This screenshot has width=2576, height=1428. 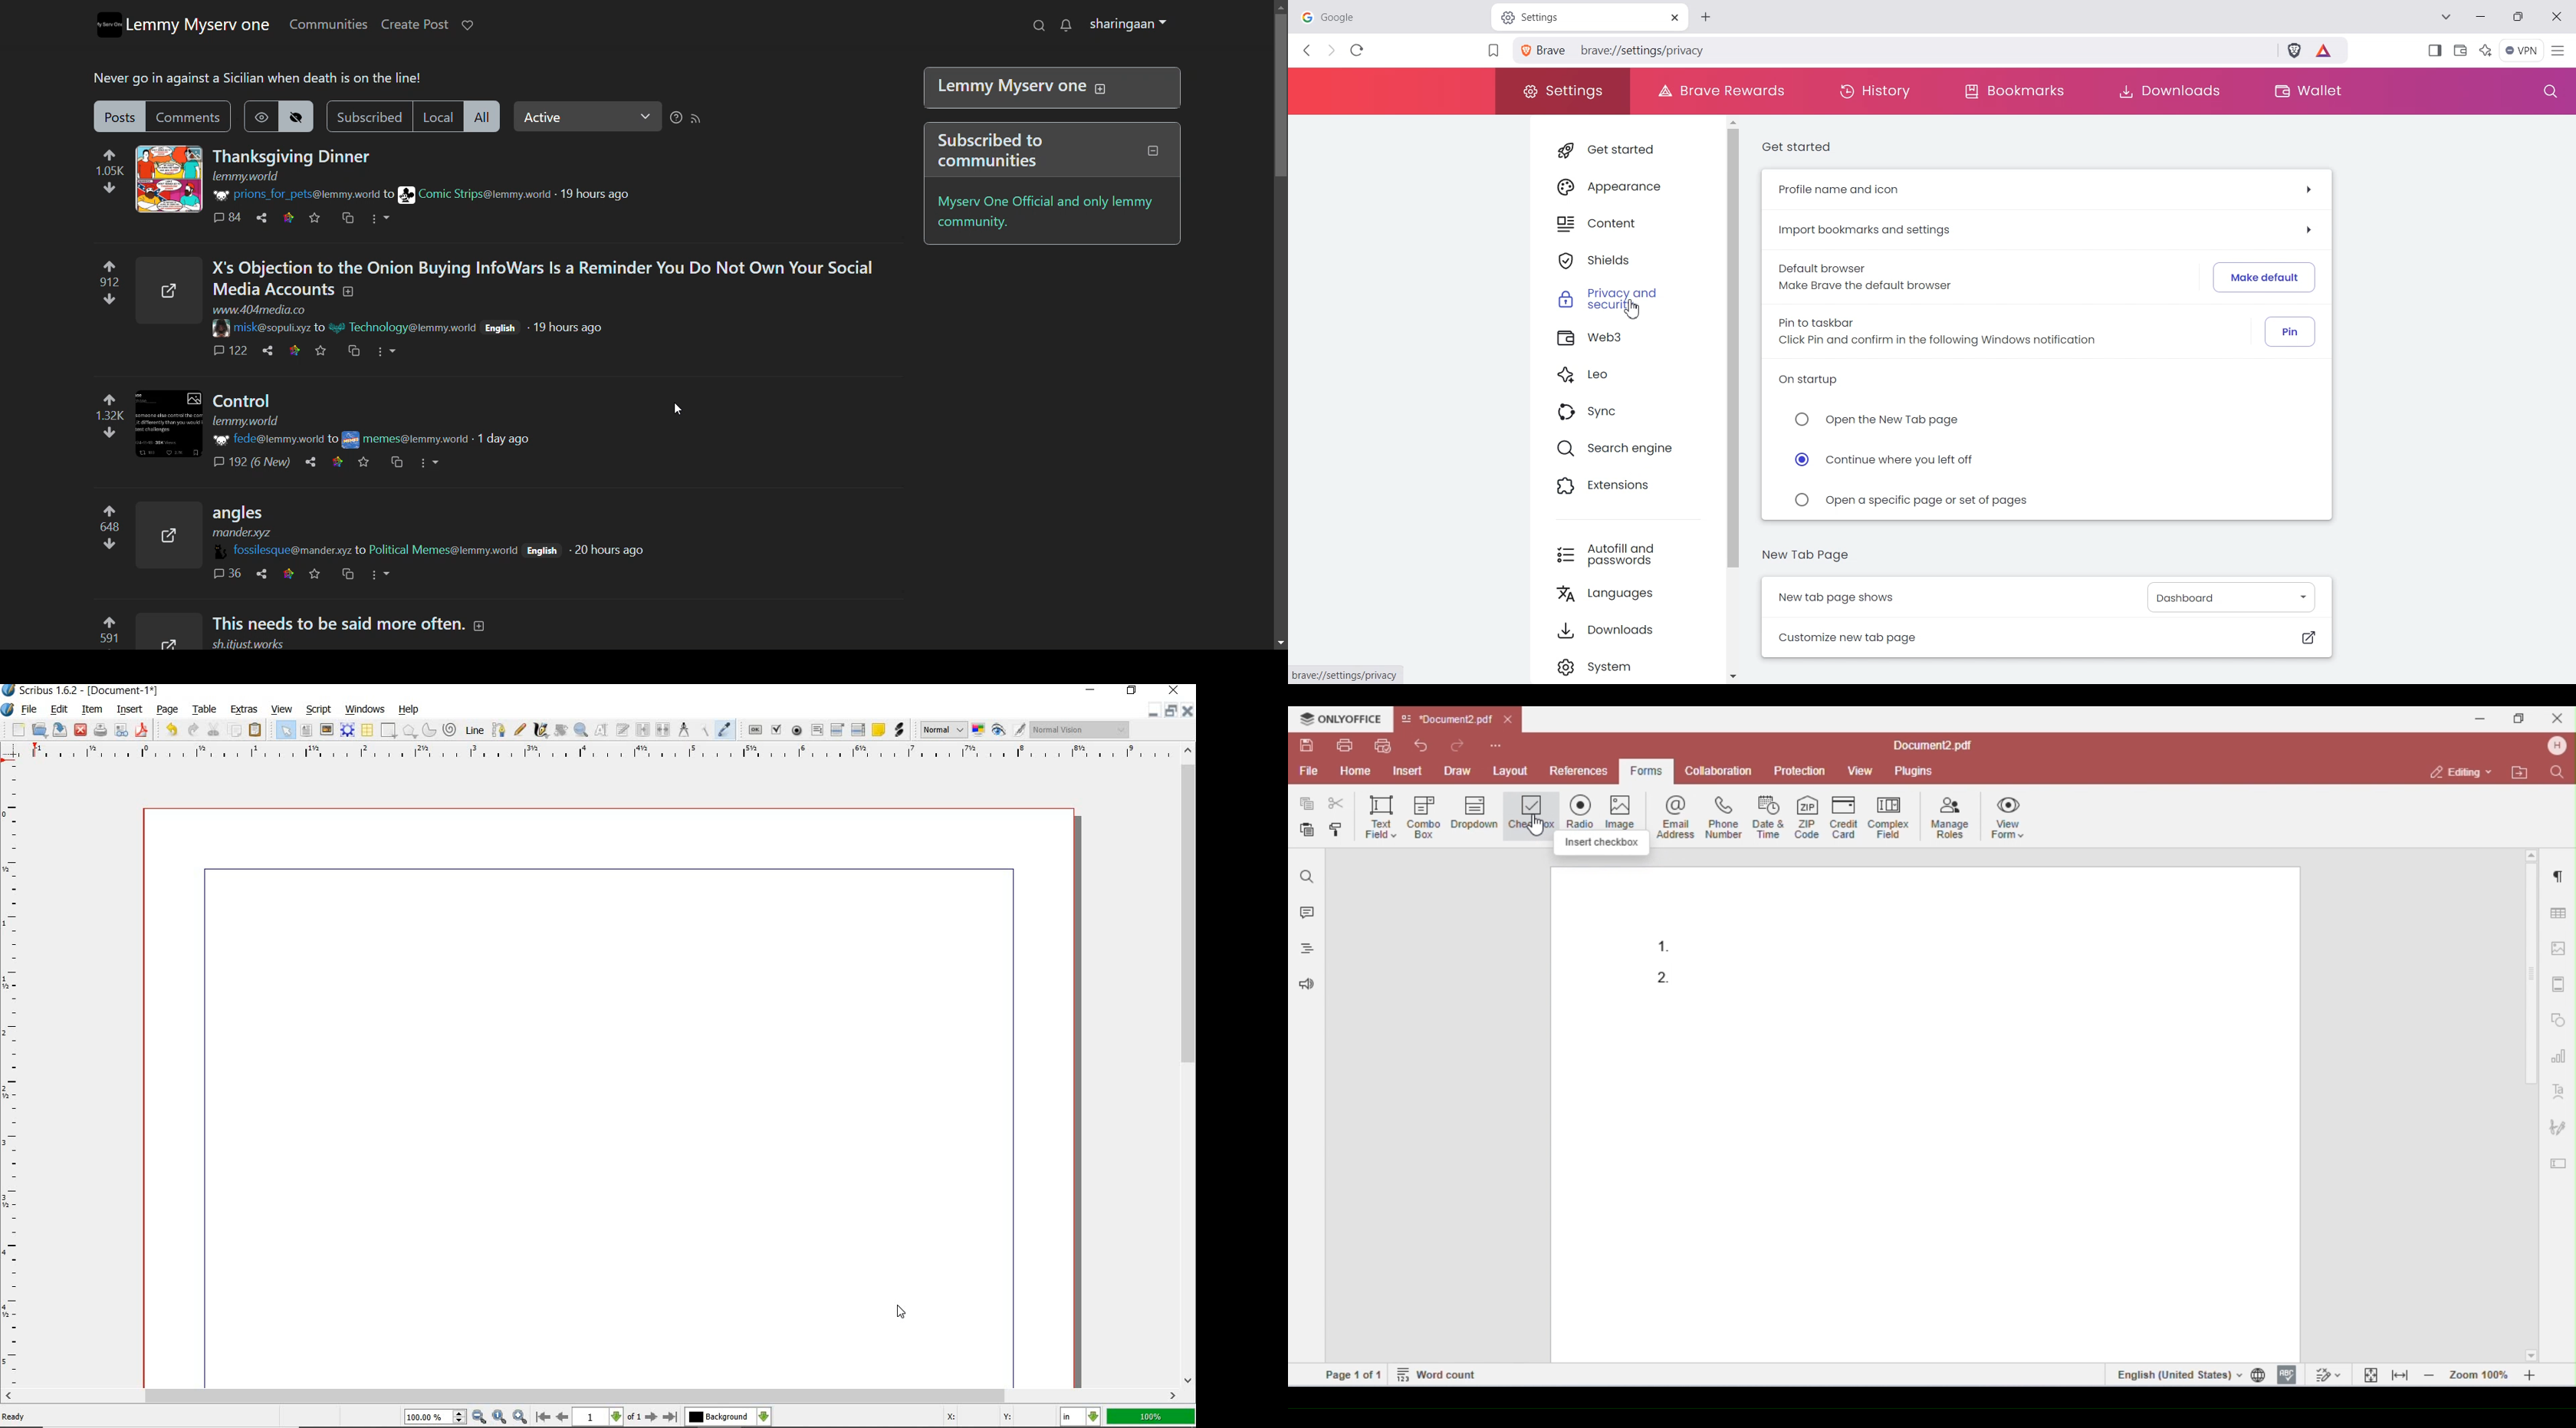 What do you see at coordinates (1276, 7) in the screenshot?
I see `Scroll arrow up` at bounding box center [1276, 7].